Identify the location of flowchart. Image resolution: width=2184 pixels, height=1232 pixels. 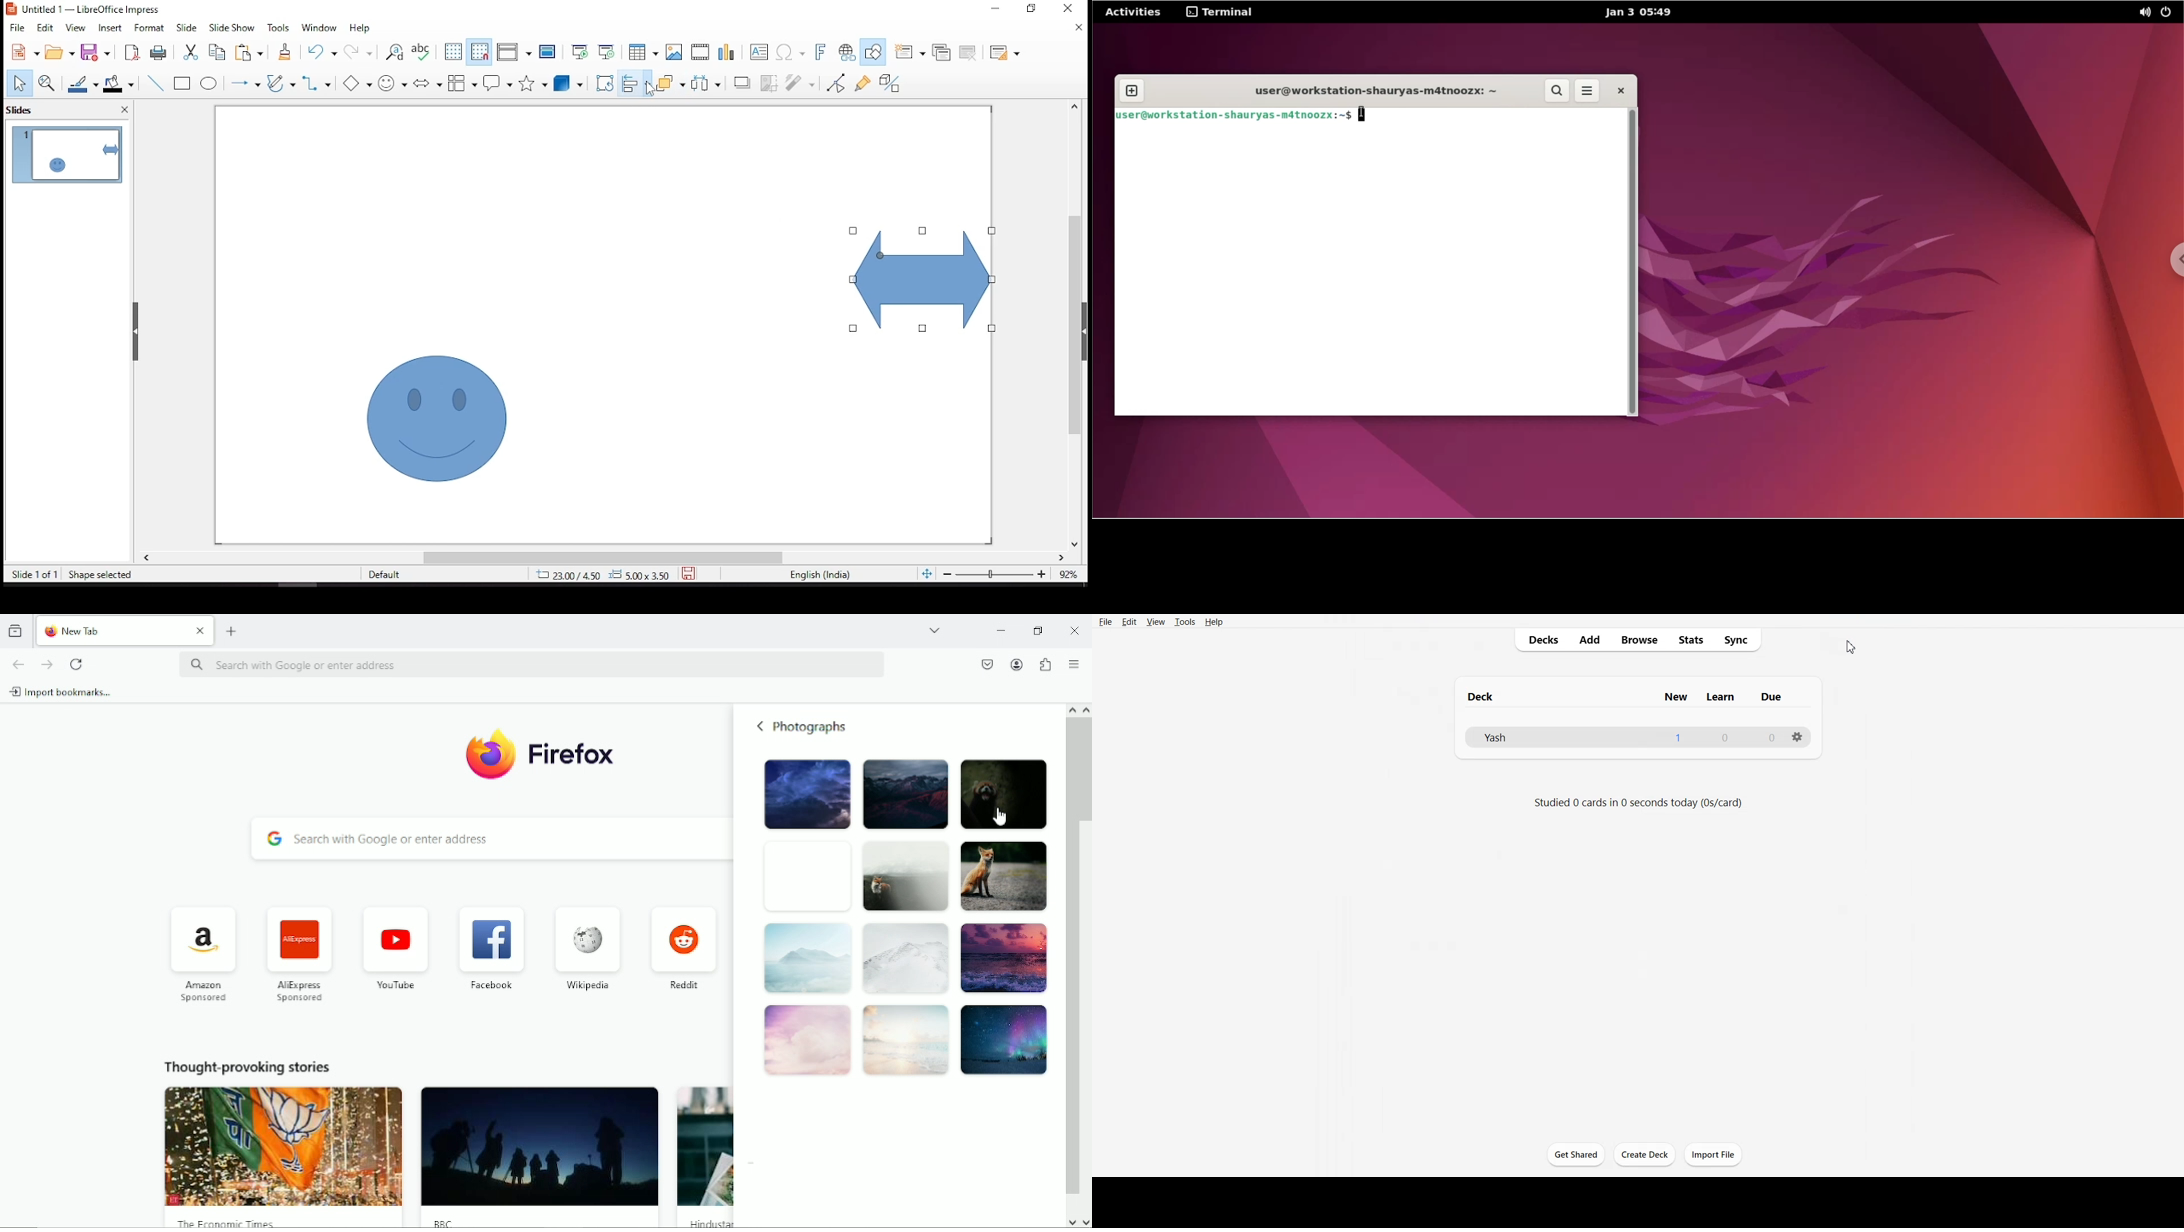
(463, 83).